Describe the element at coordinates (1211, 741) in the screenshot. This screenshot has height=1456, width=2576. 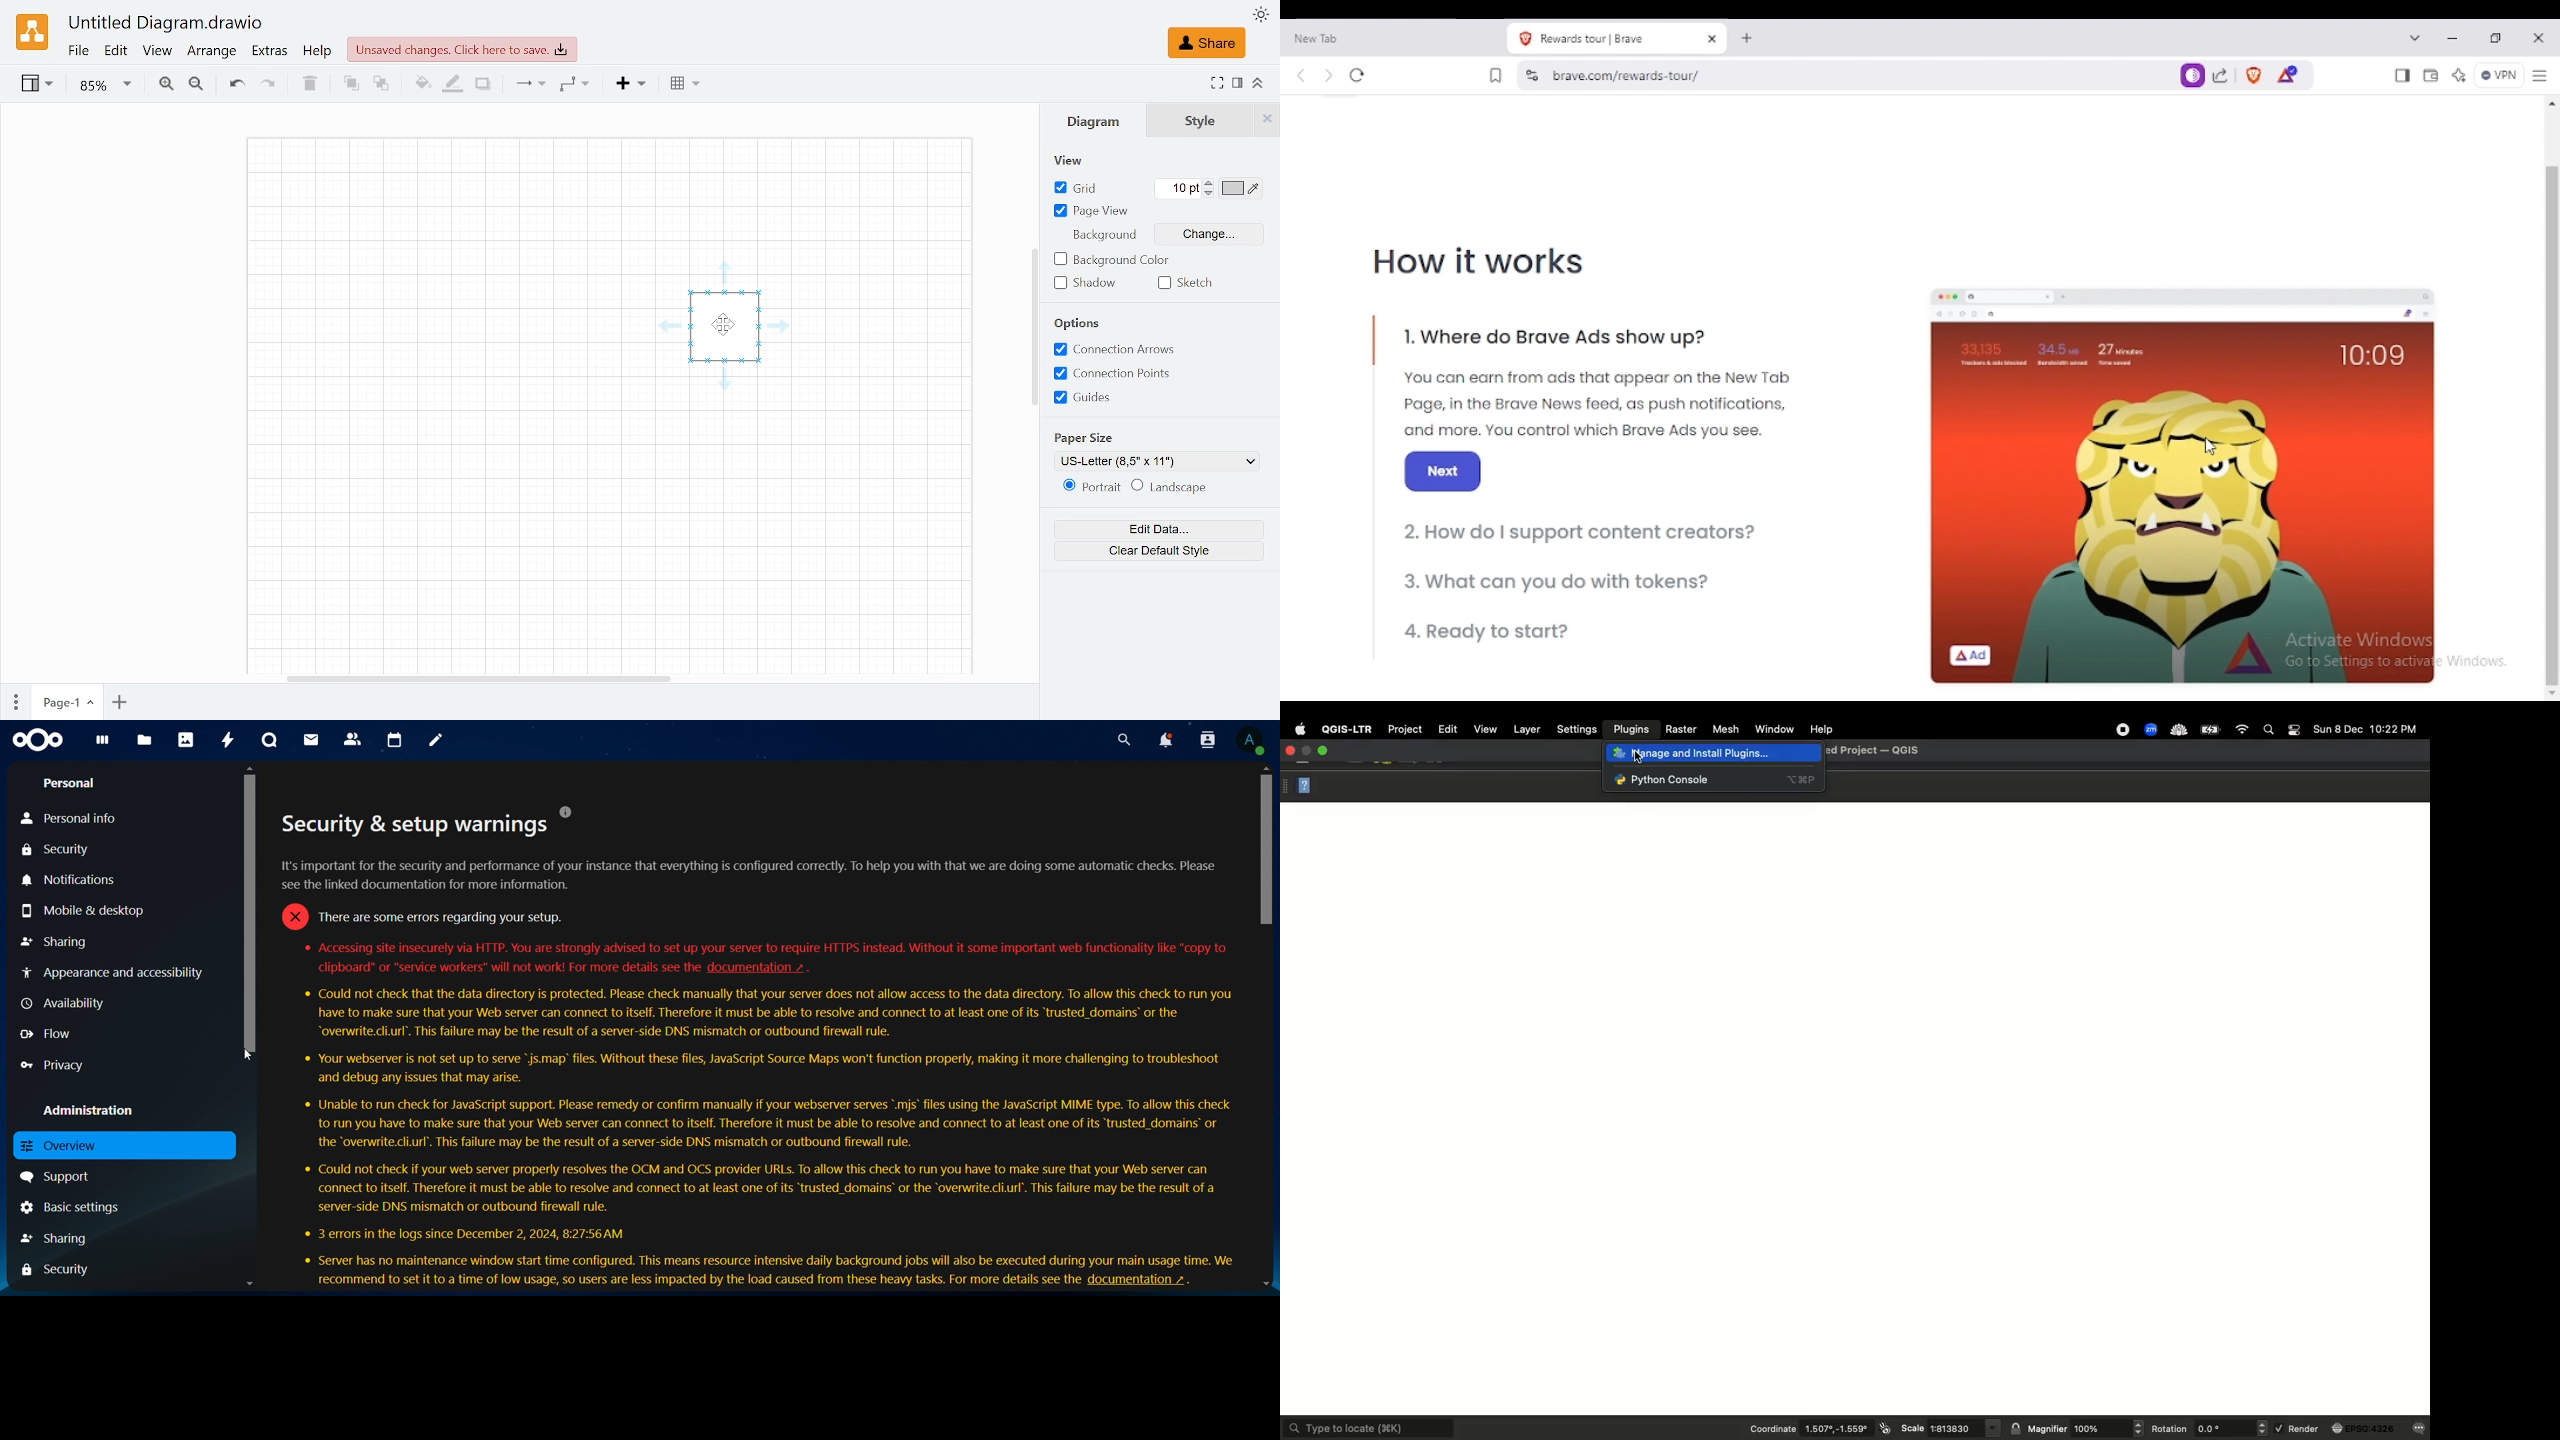
I see `search contacts` at that location.